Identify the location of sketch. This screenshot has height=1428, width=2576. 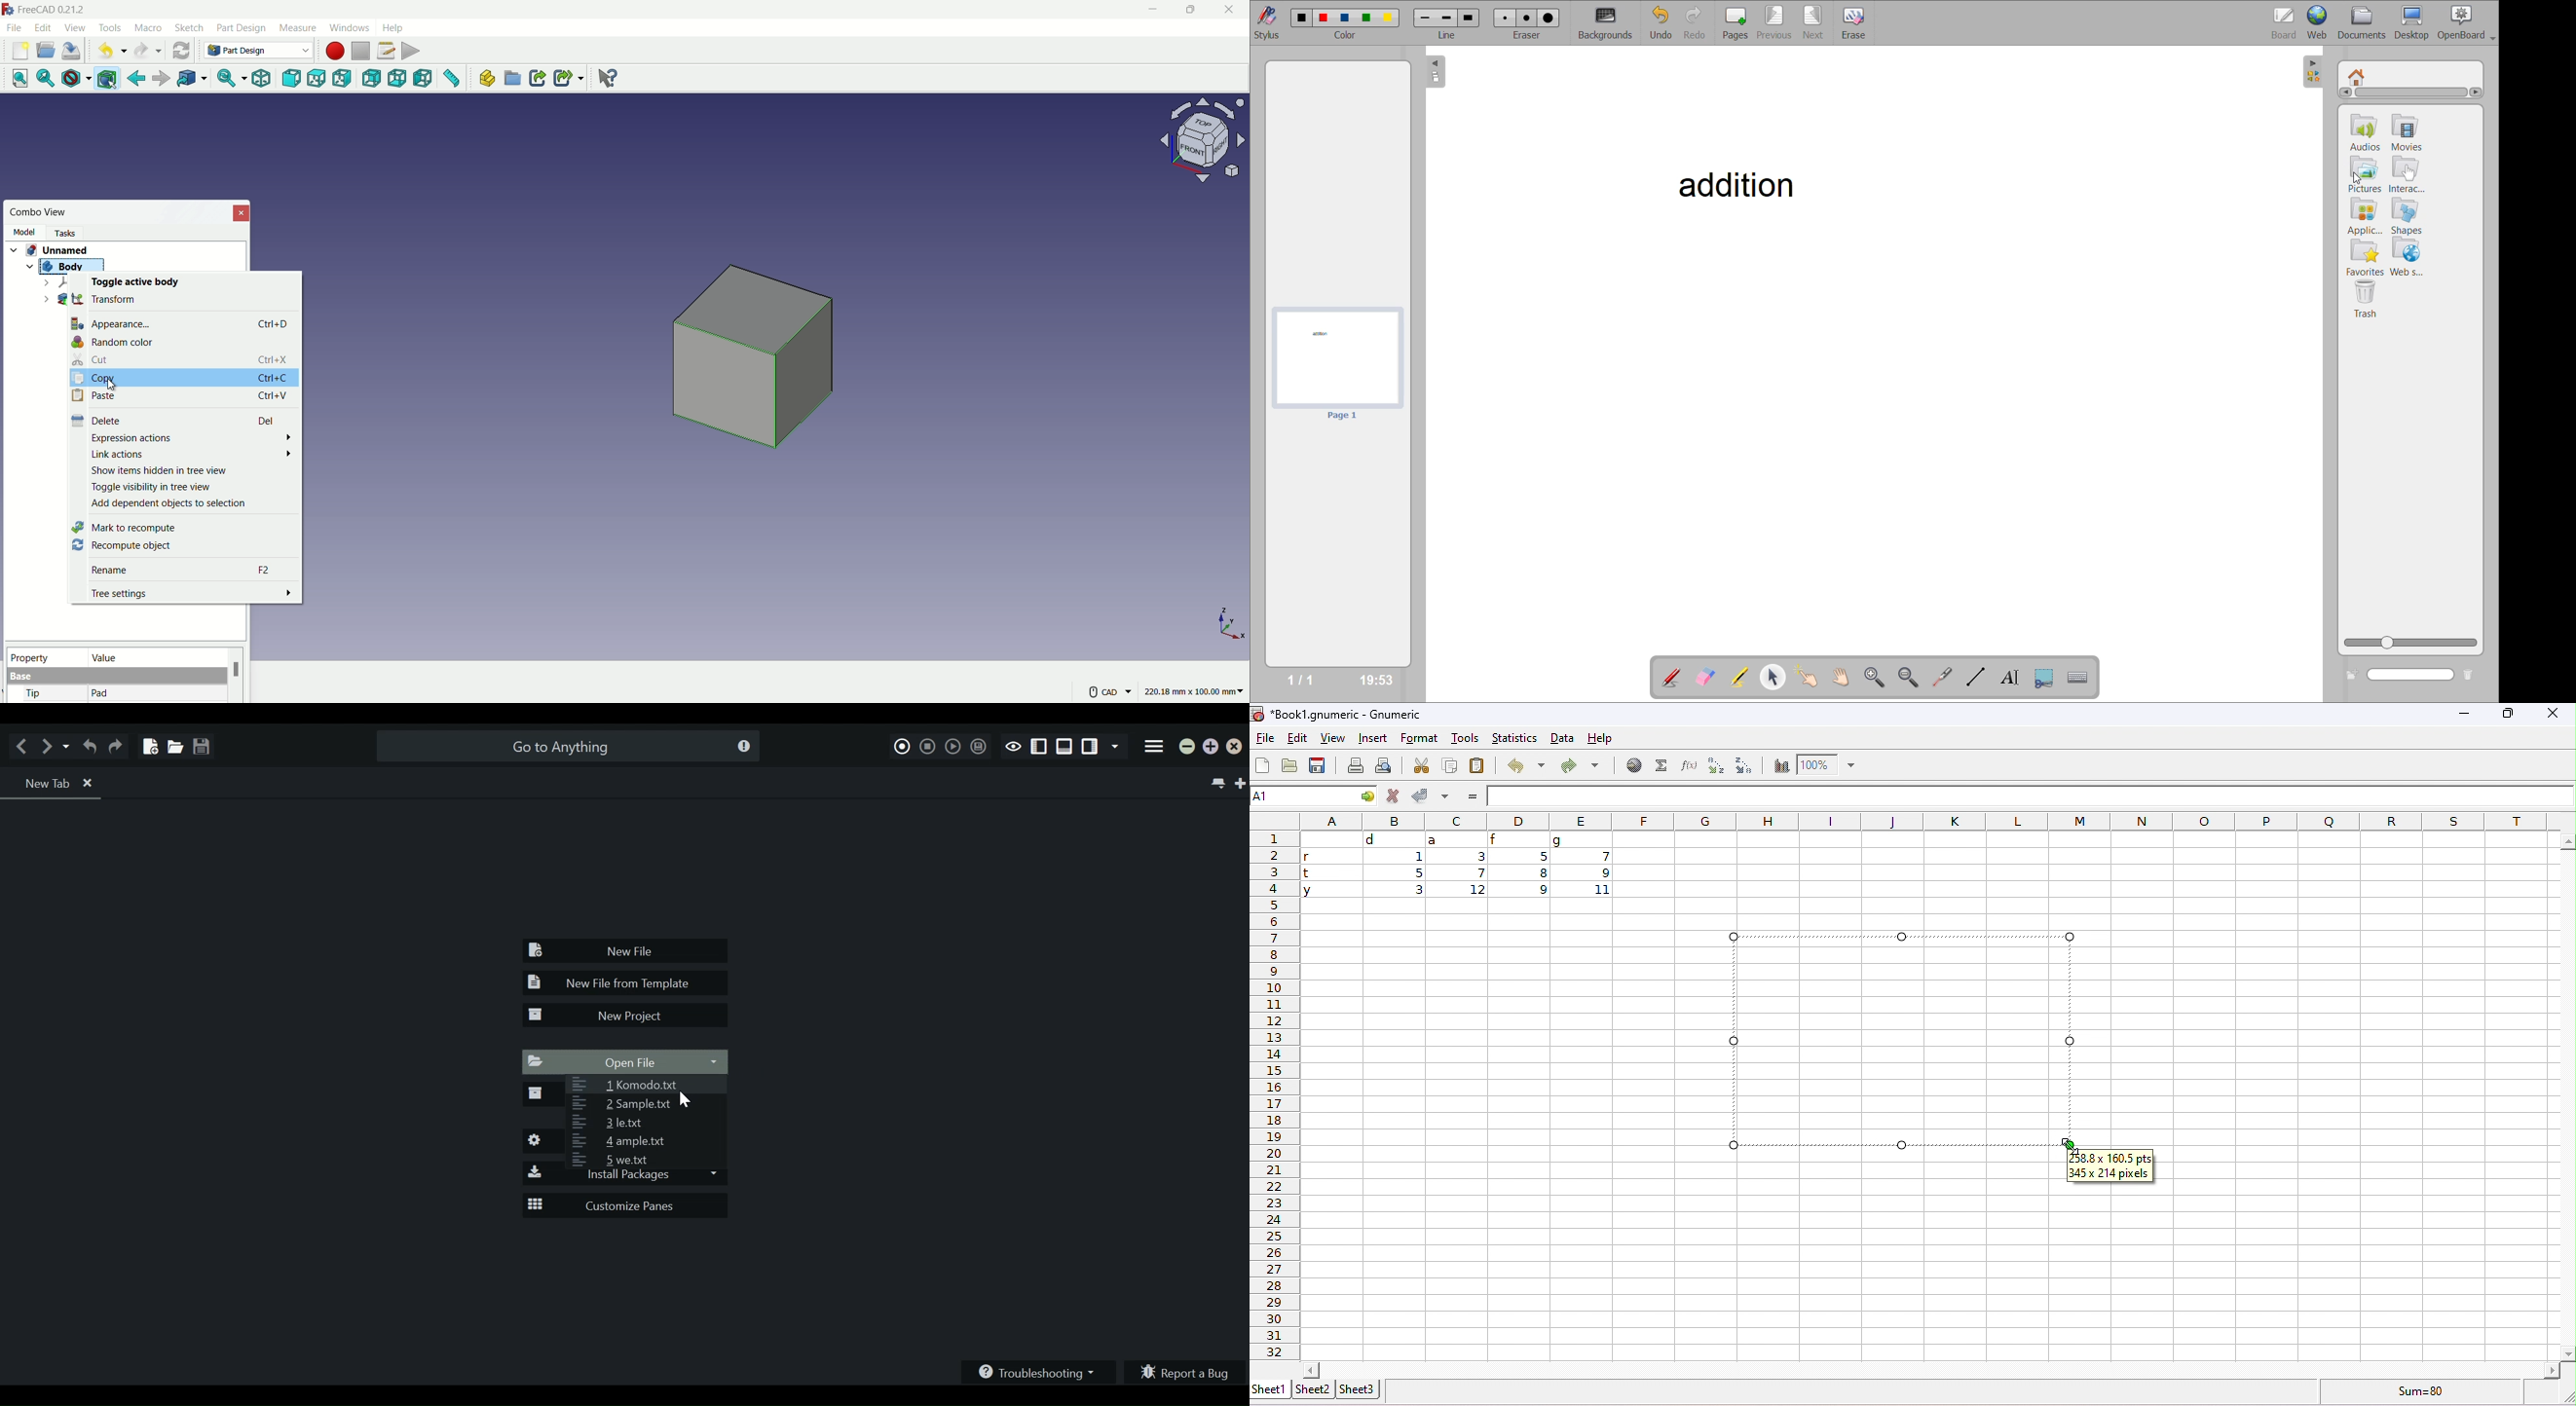
(189, 29).